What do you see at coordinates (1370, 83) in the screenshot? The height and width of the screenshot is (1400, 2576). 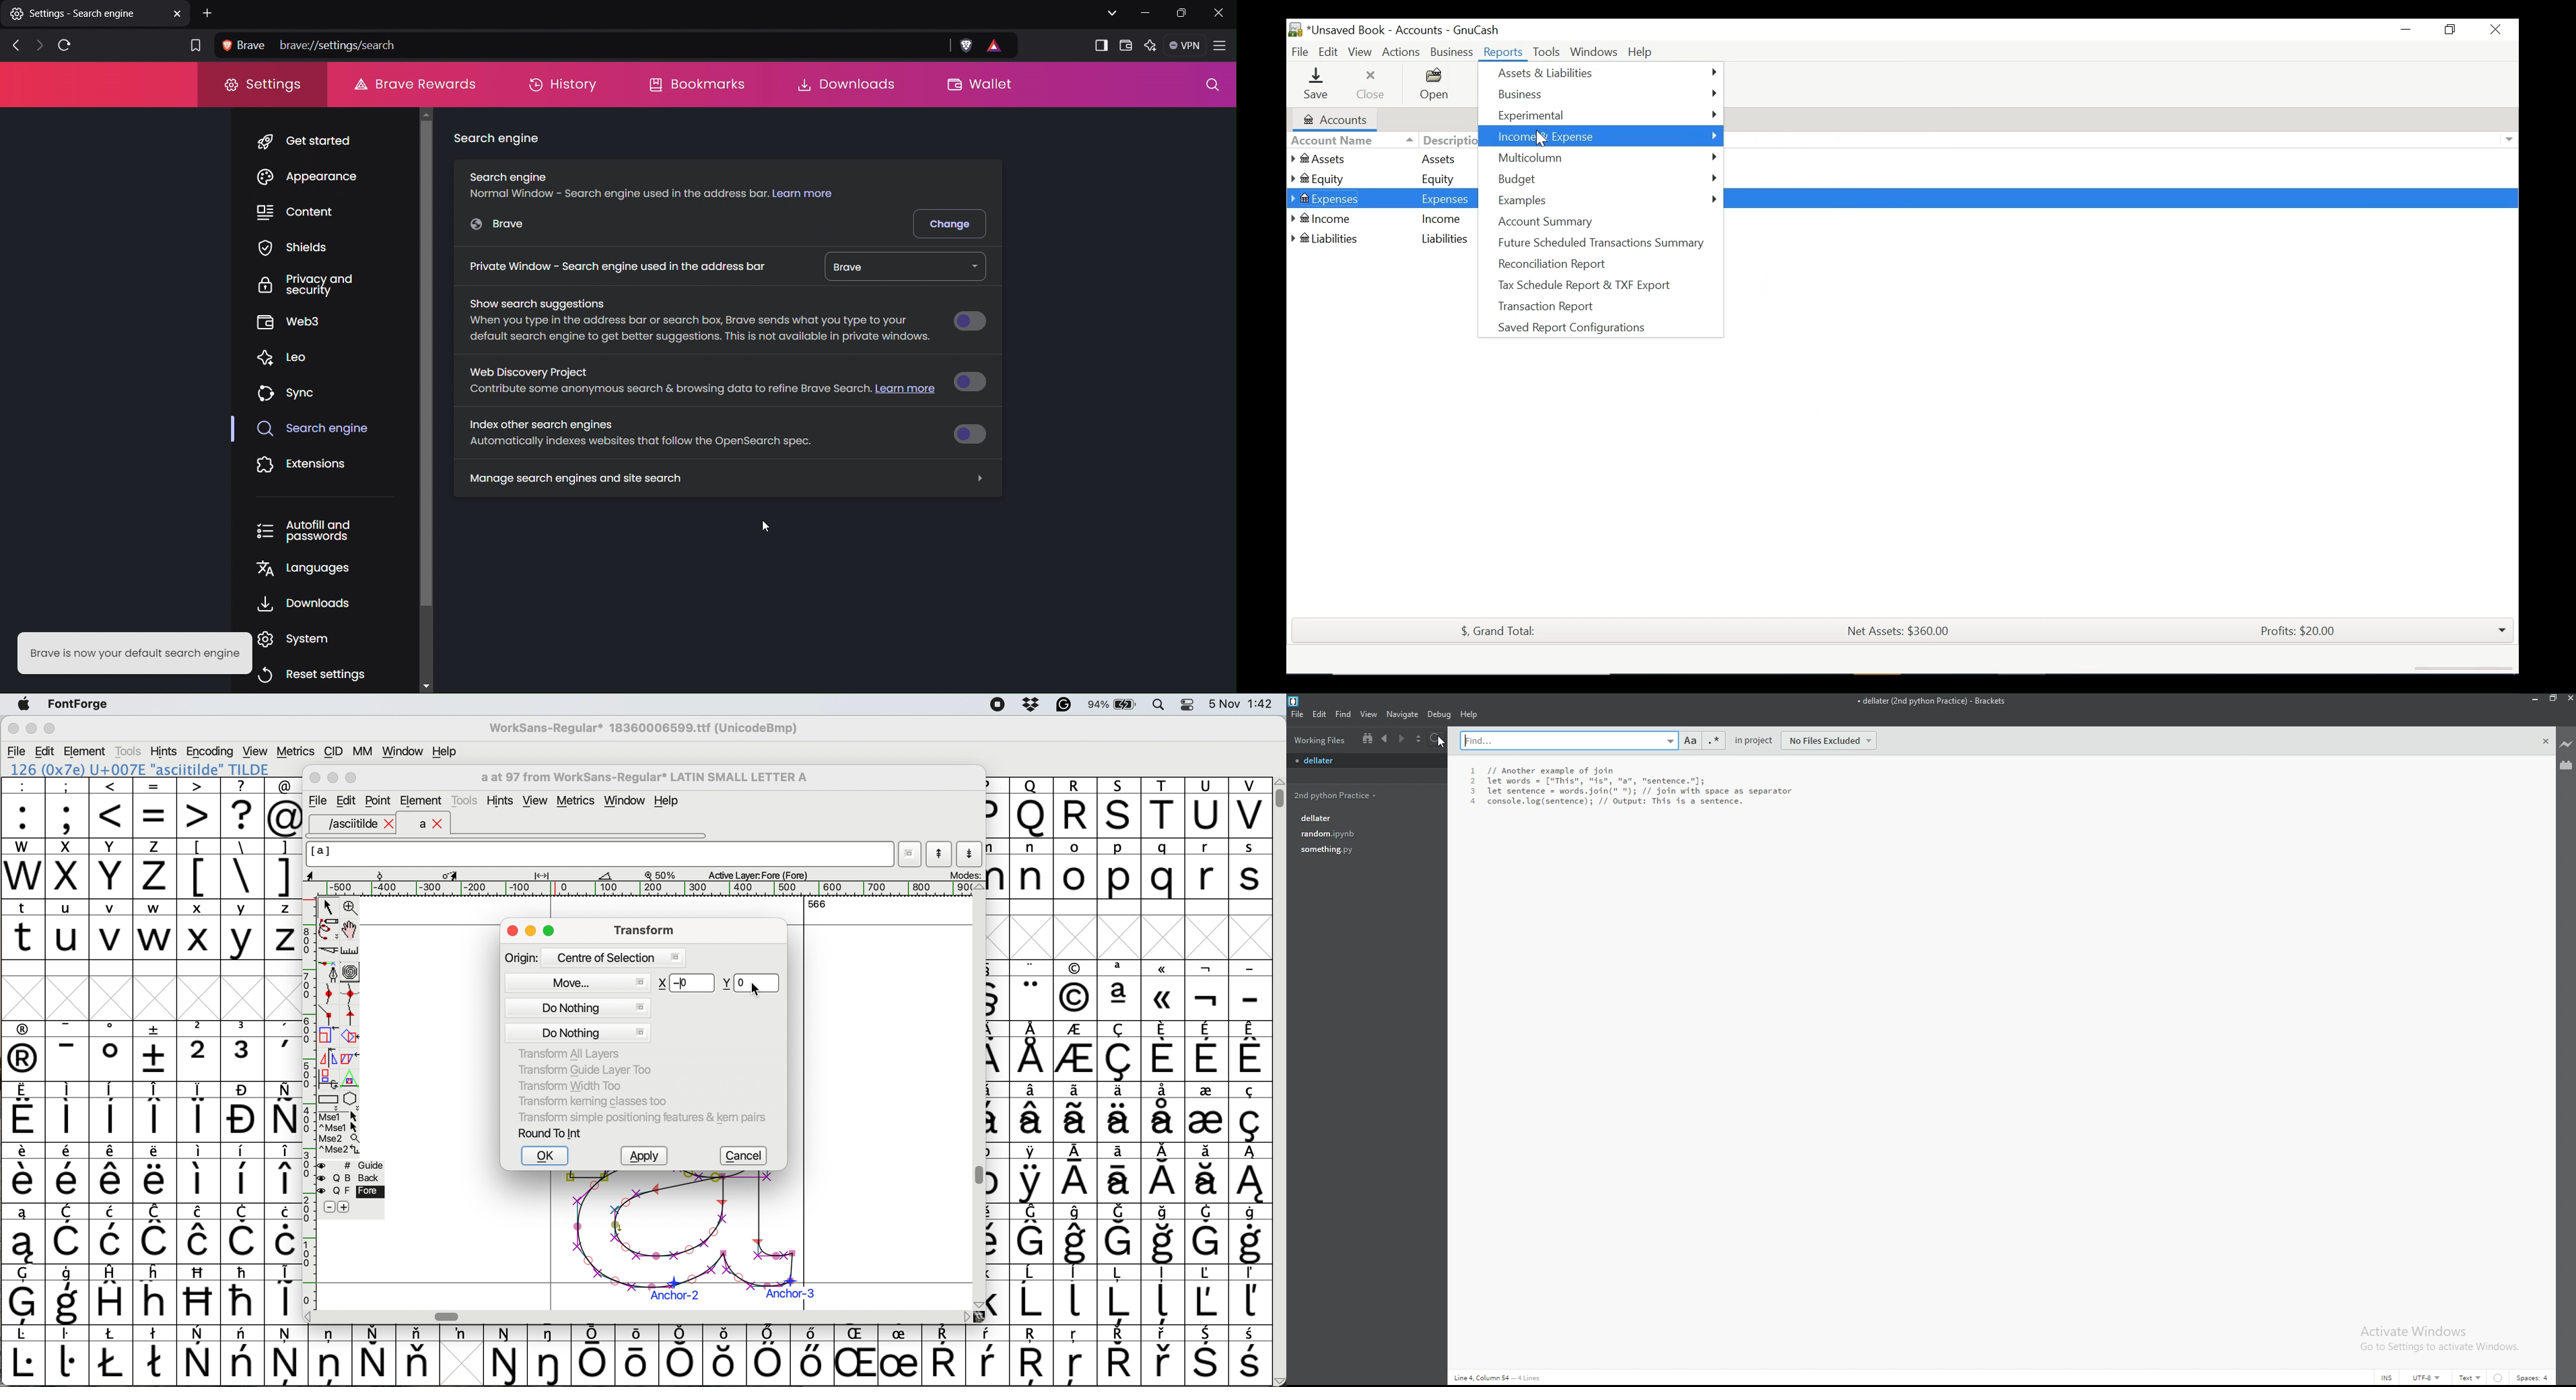 I see `Close` at bounding box center [1370, 83].